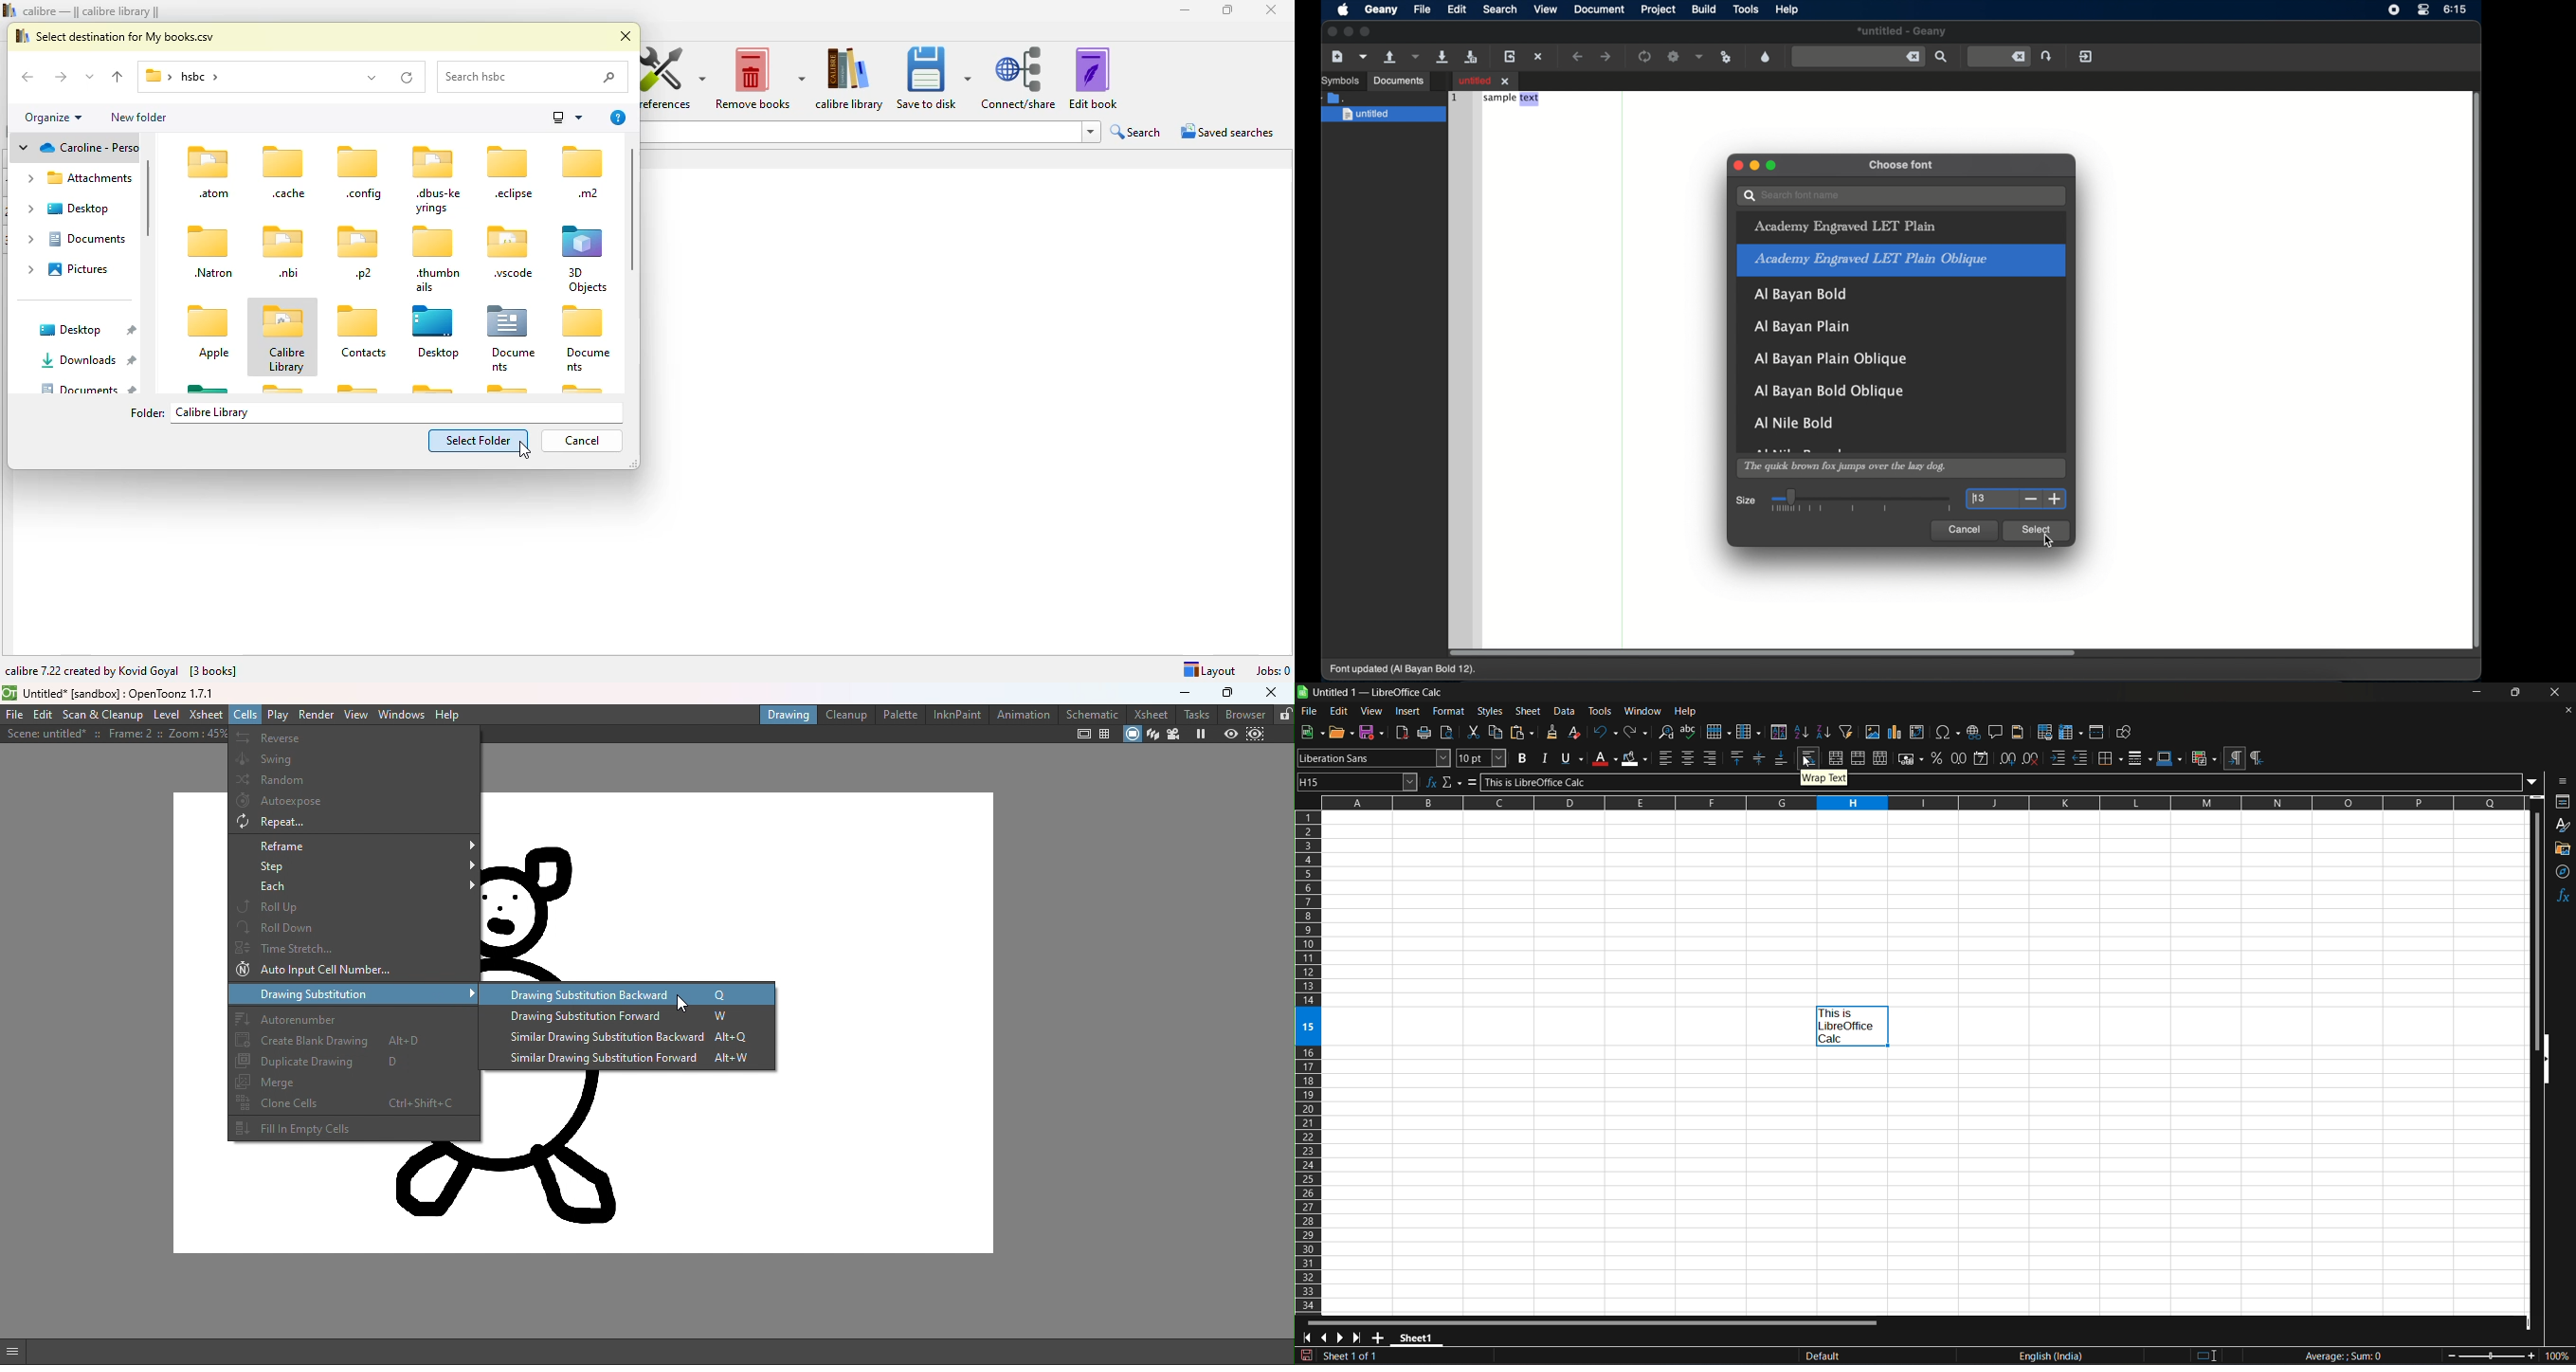 This screenshot has height=1372, width=2576. I want to click on font color, so click(1604, 757).